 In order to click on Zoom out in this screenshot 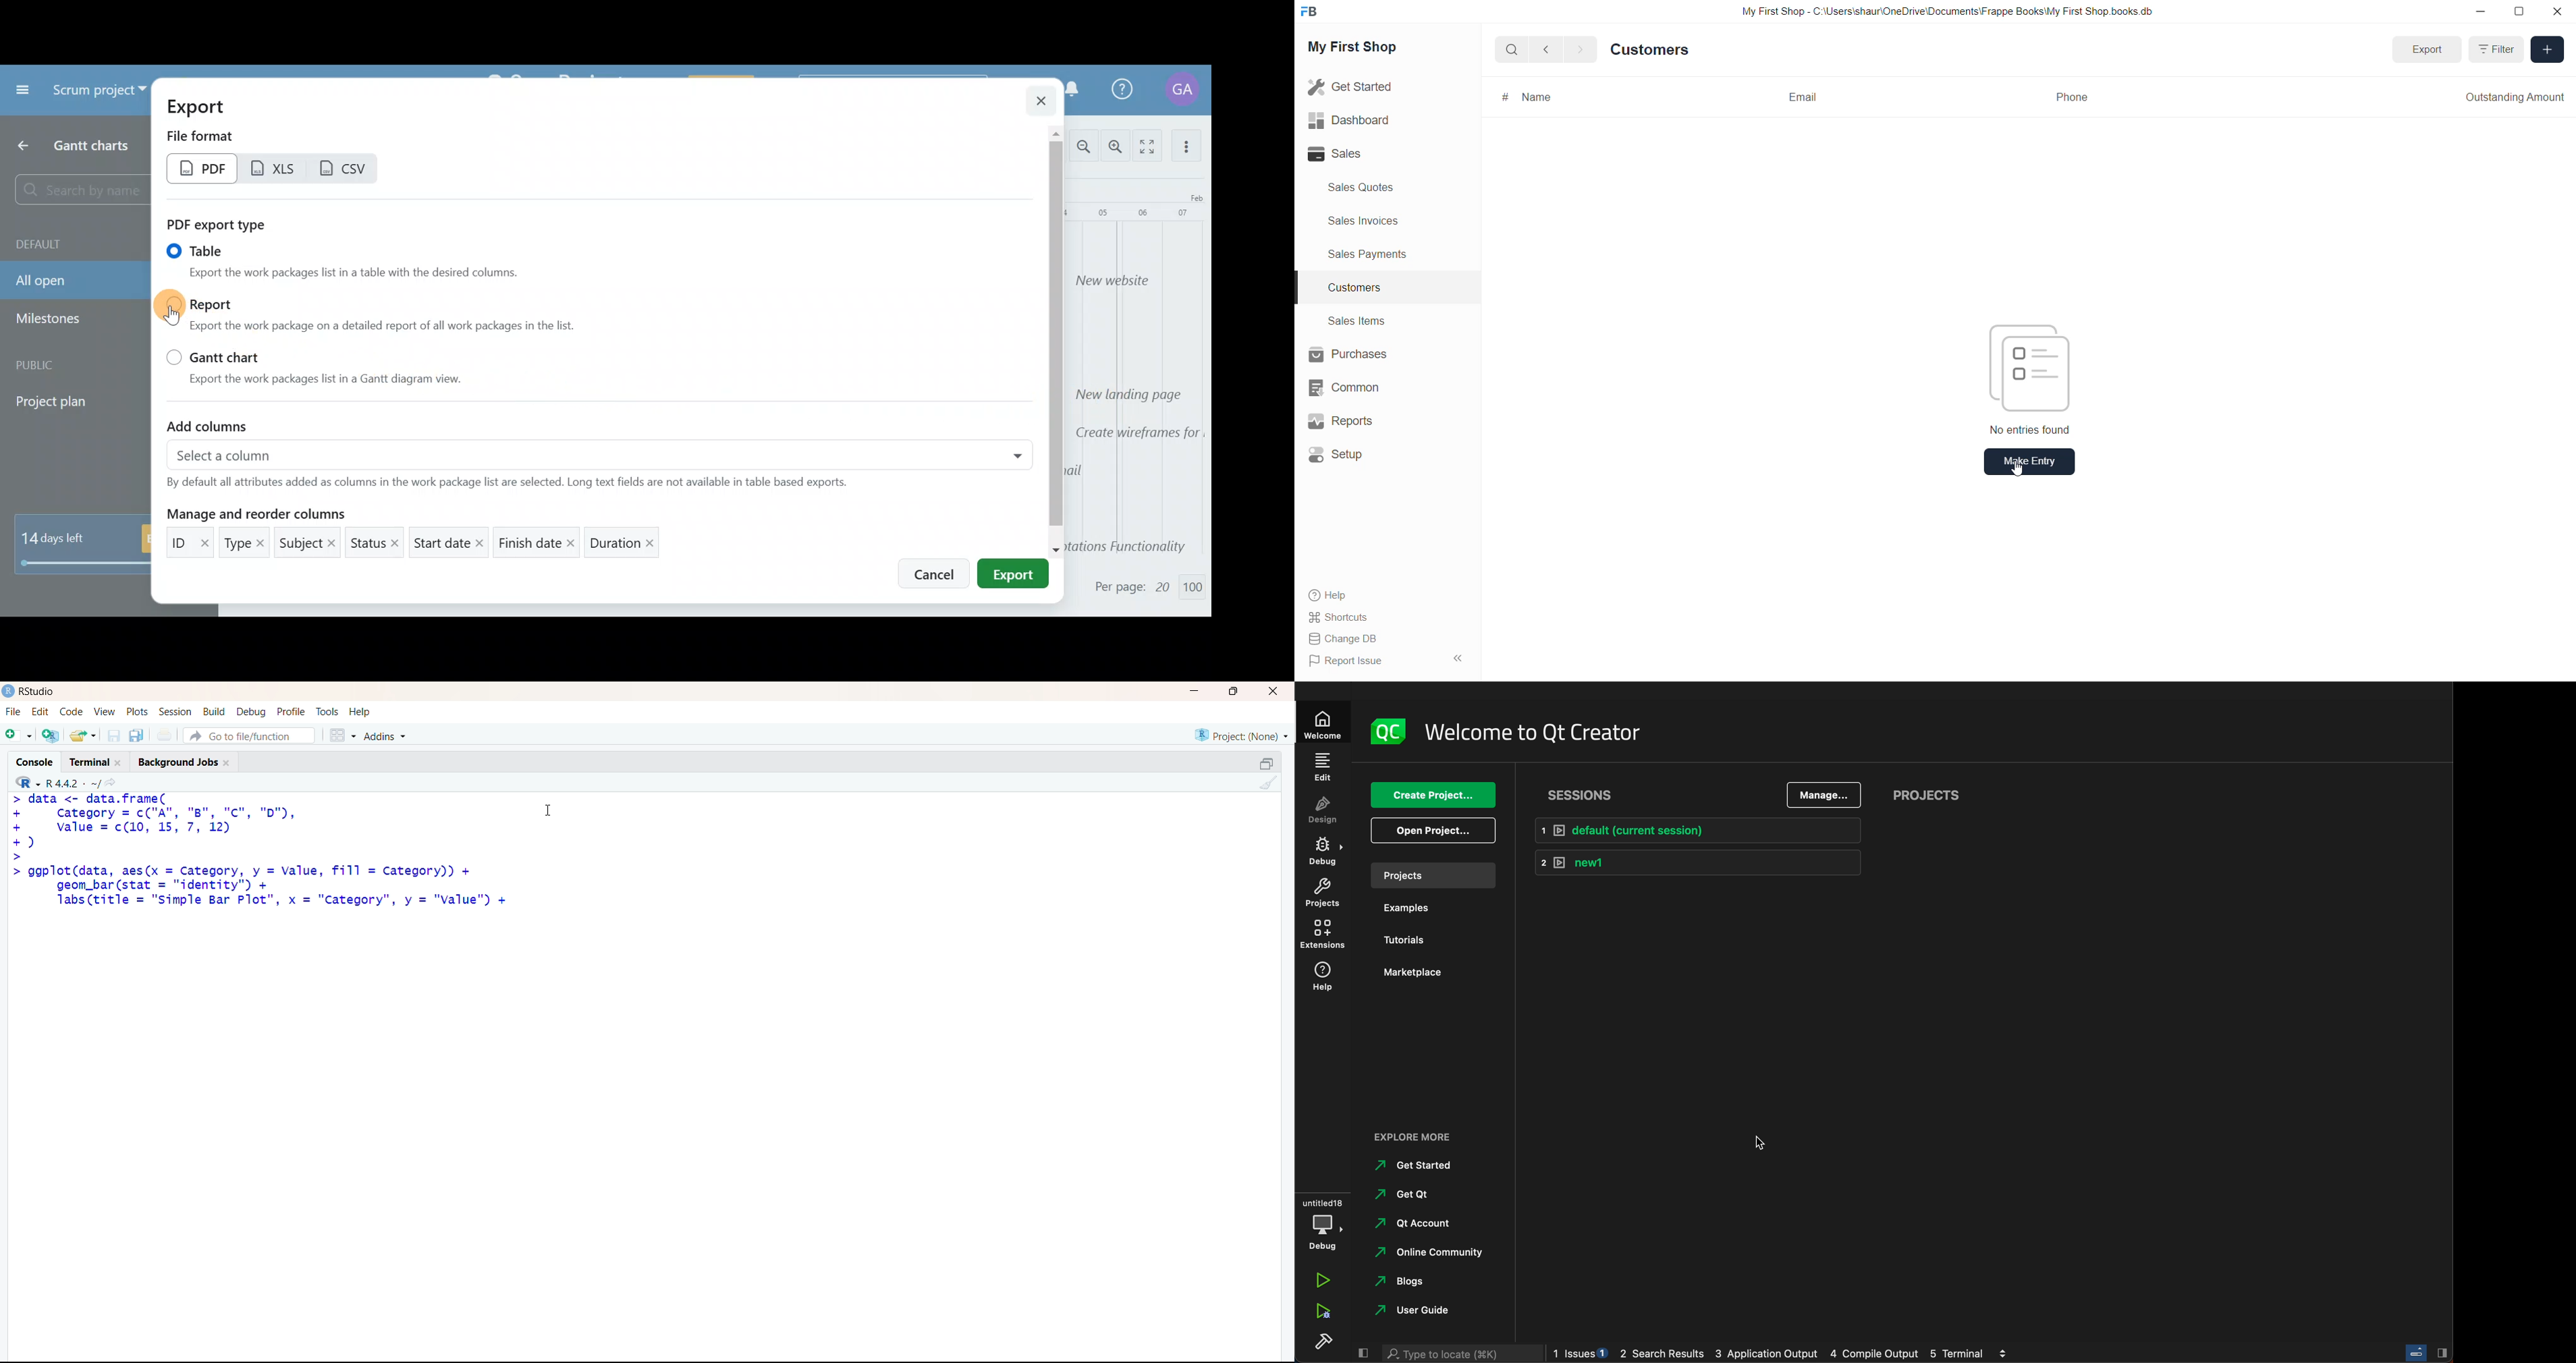, I will do `click(1086, 148)`.